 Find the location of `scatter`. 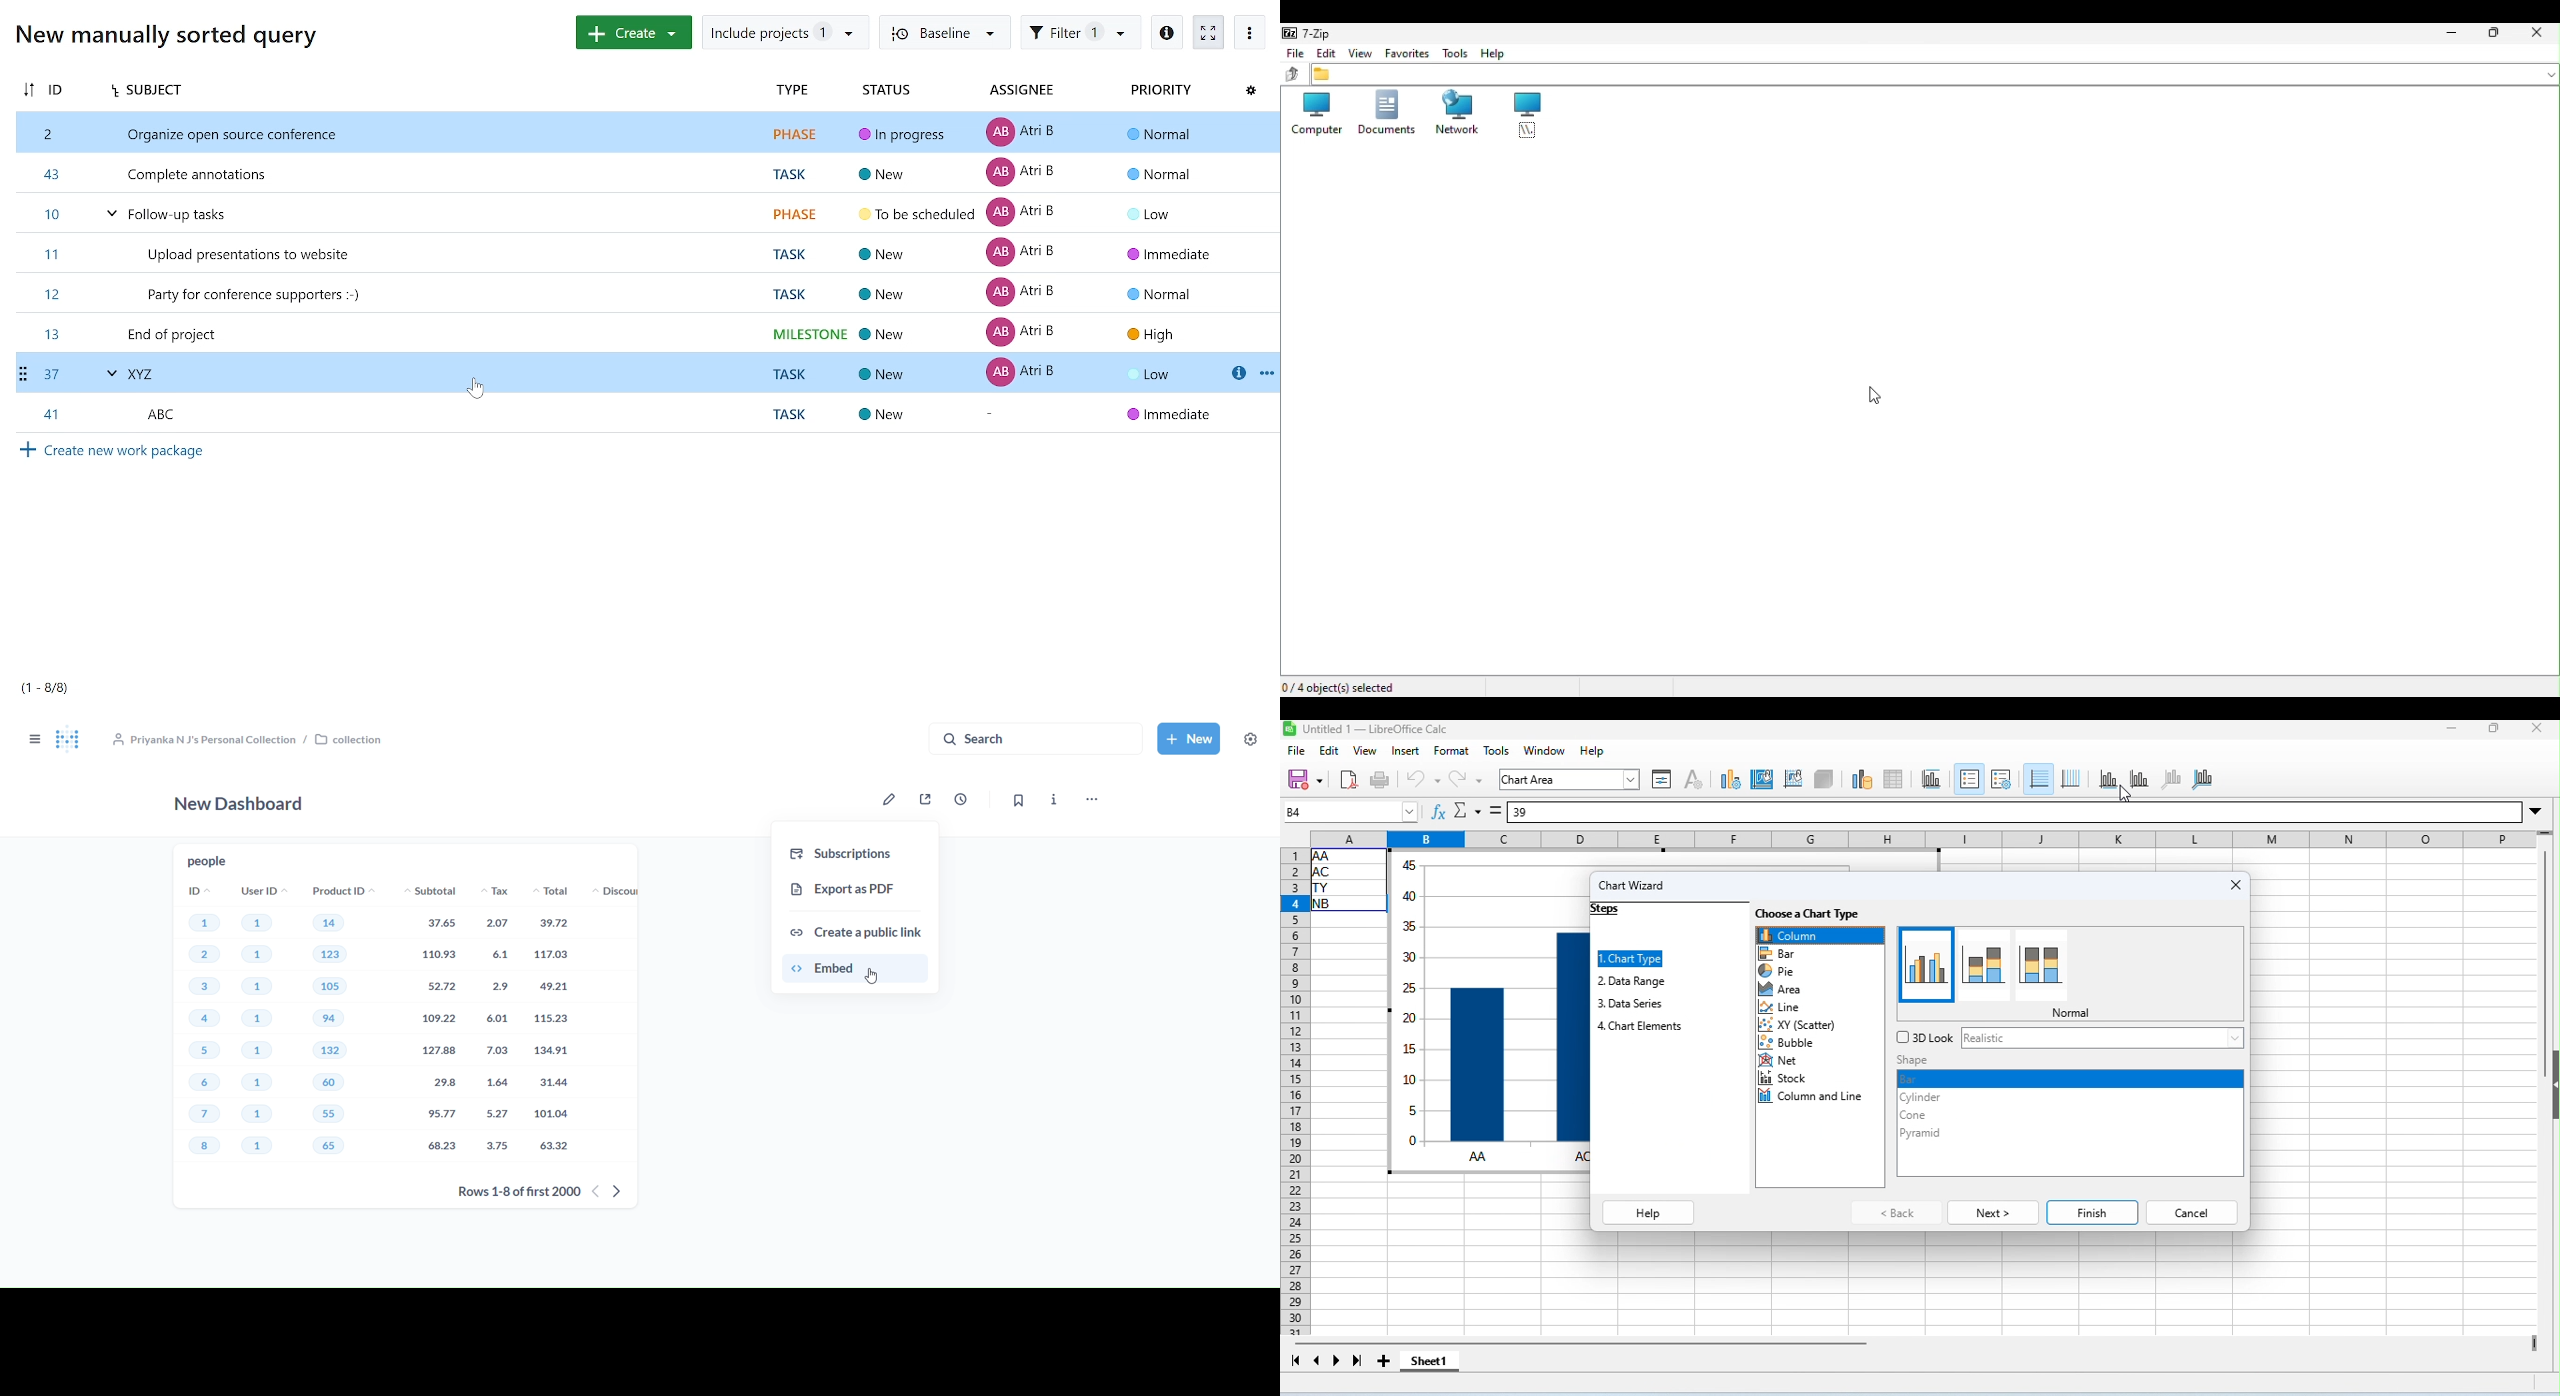

scatter is located at coordinates (1803, 1026).